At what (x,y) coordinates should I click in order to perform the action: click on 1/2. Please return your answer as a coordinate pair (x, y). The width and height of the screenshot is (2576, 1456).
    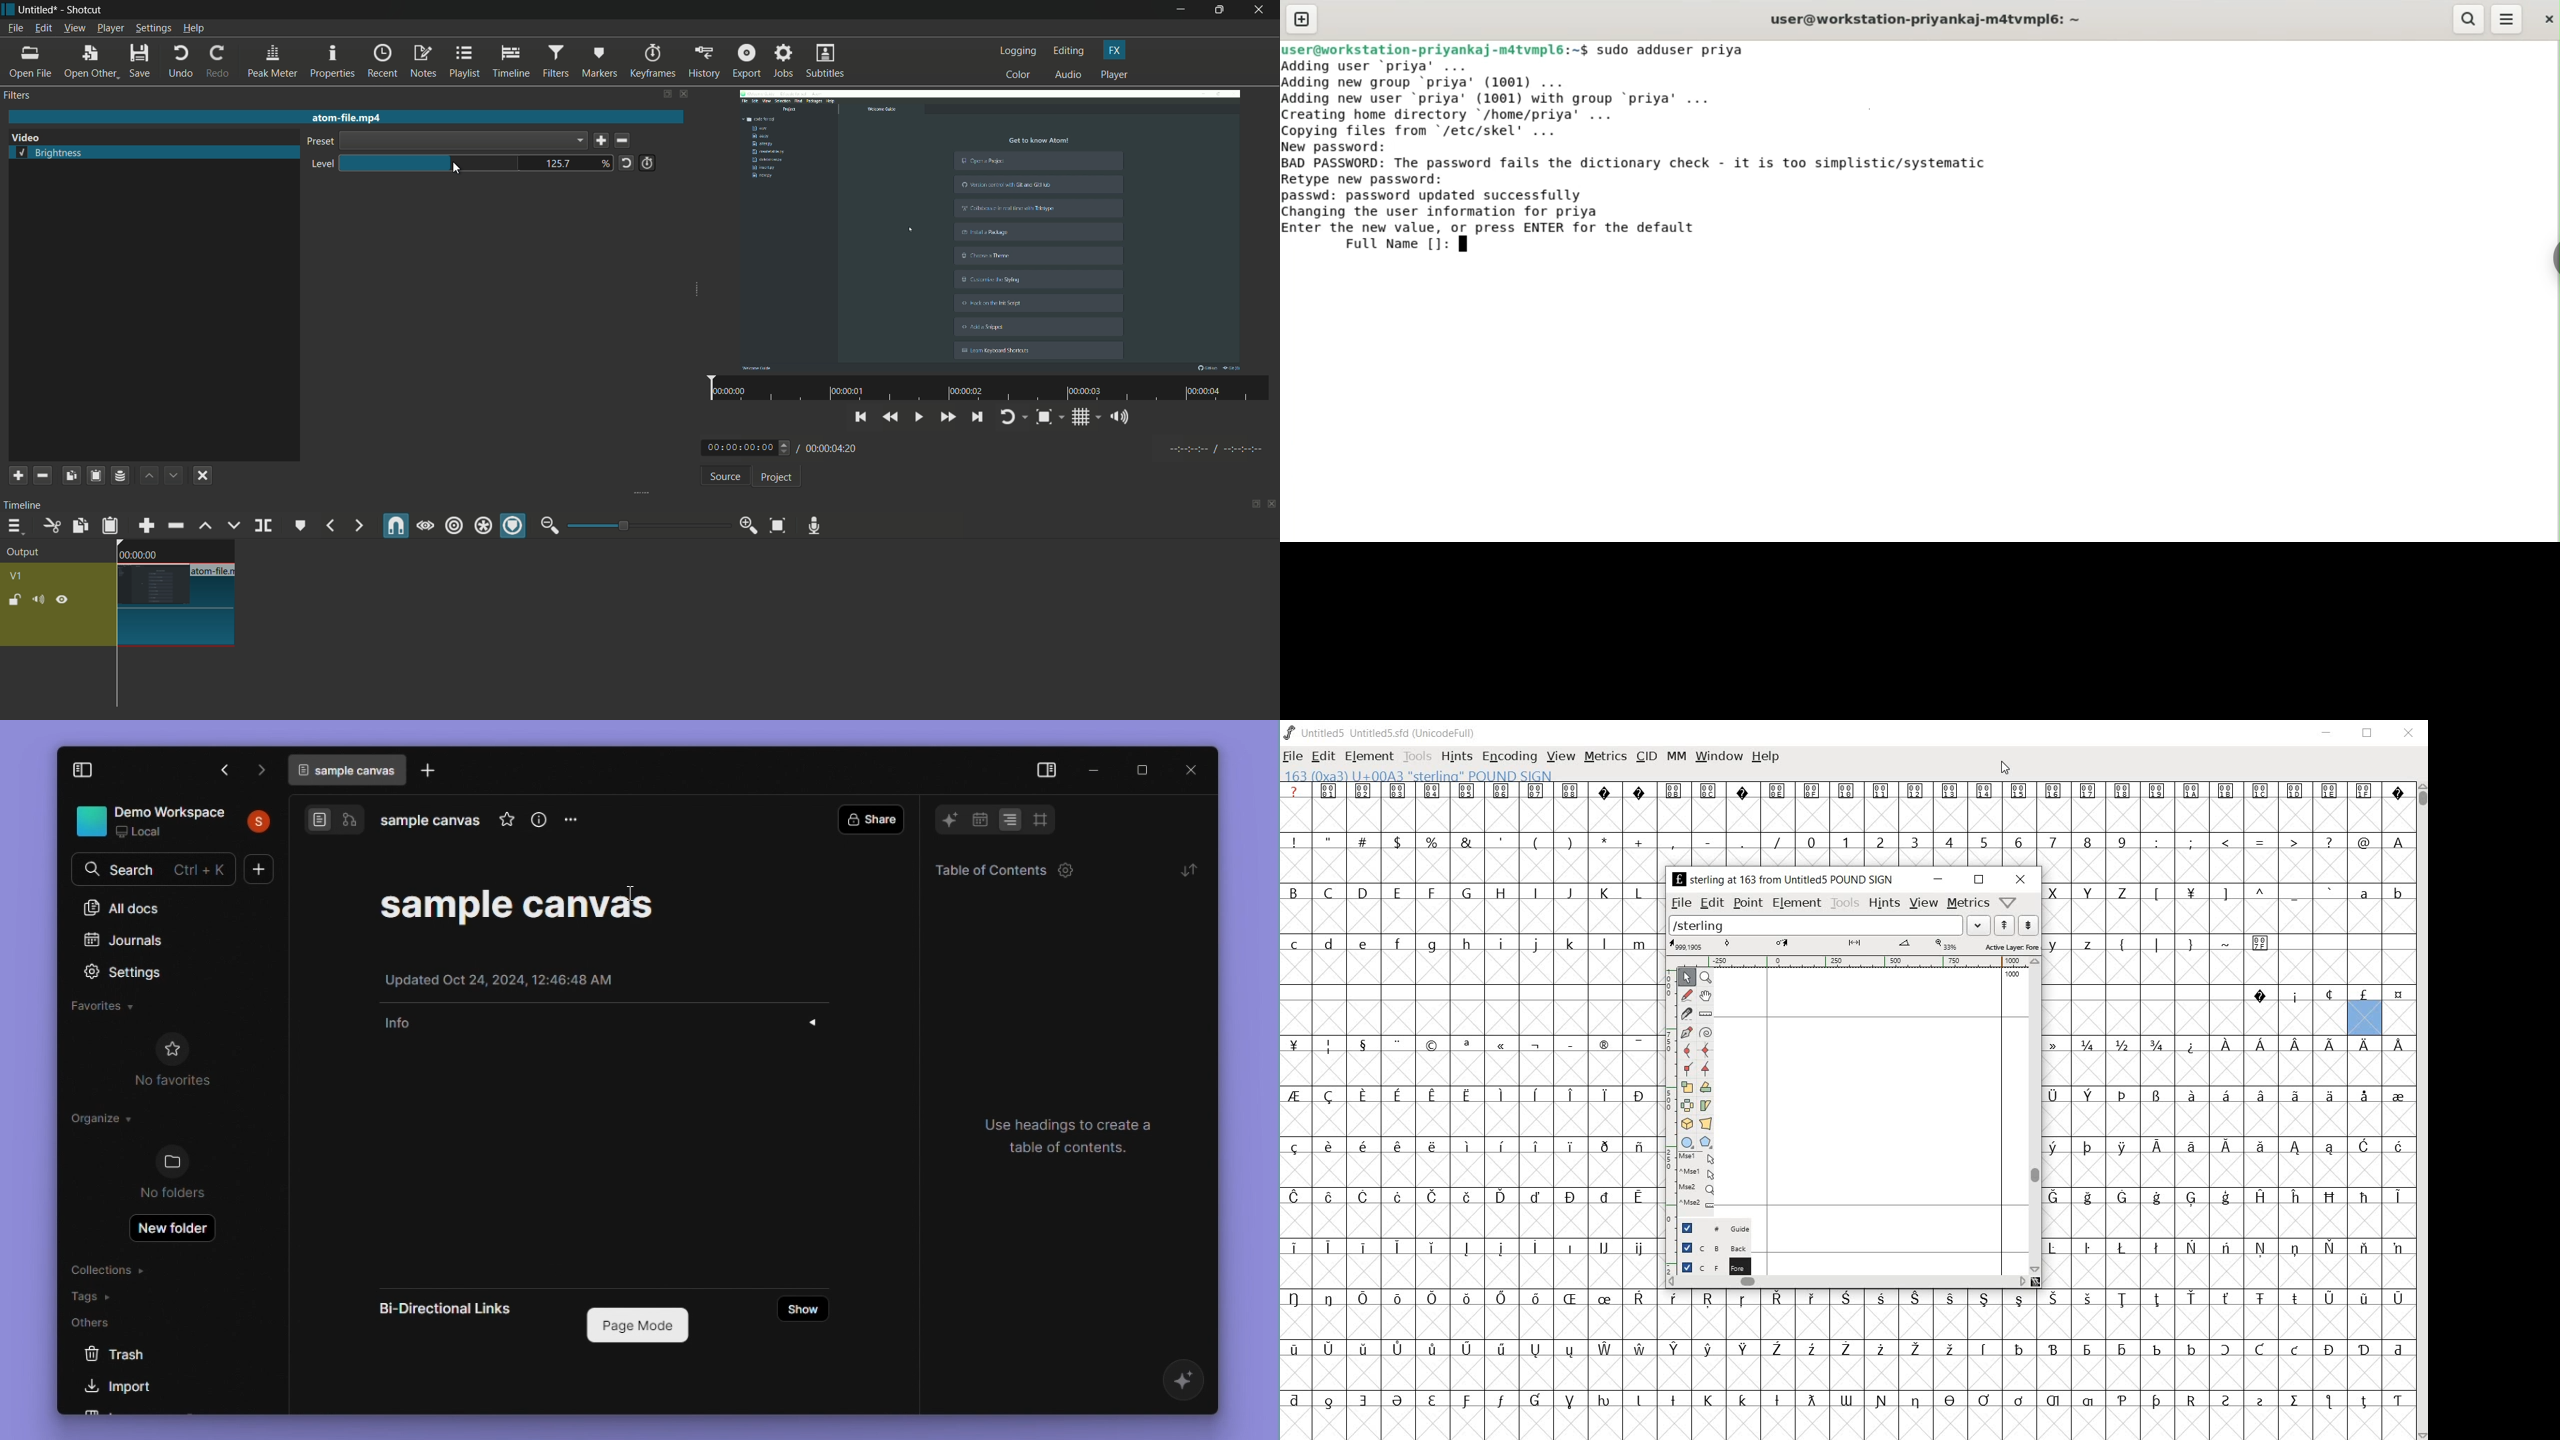
    Looking at the image, I should click on (2120, 1043).